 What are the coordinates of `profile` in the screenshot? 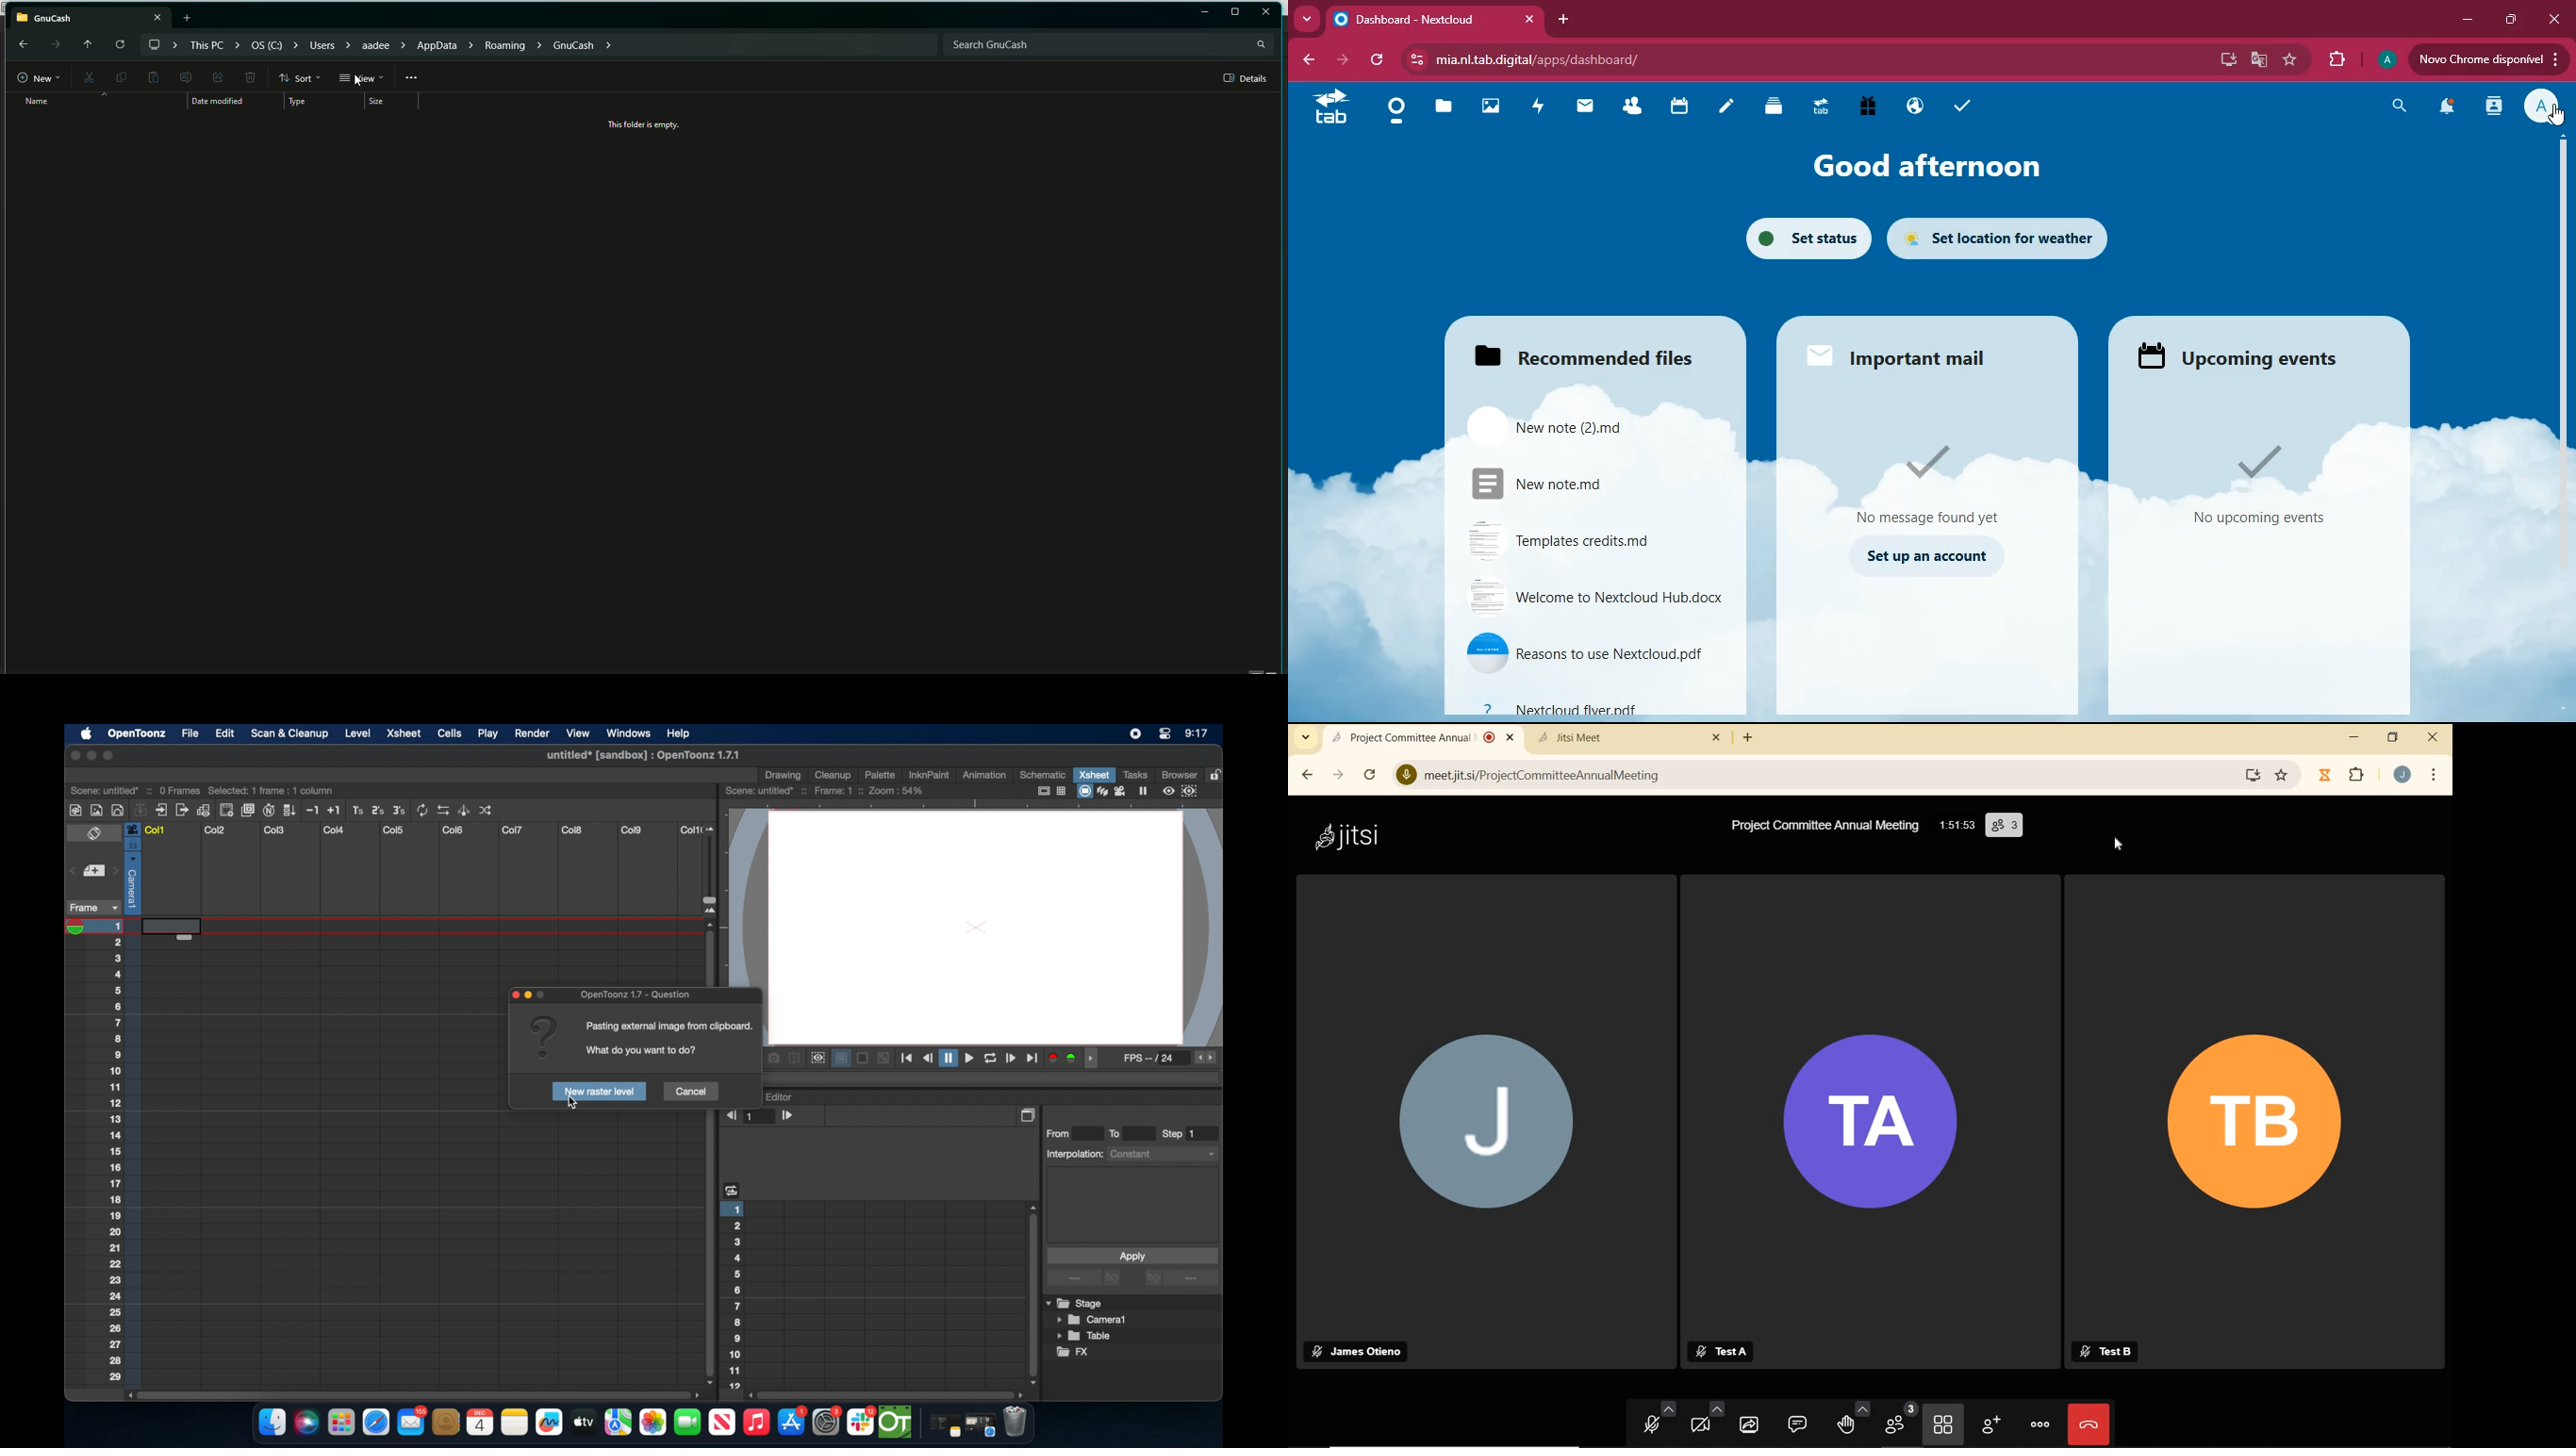 It's located at (2384, 61).